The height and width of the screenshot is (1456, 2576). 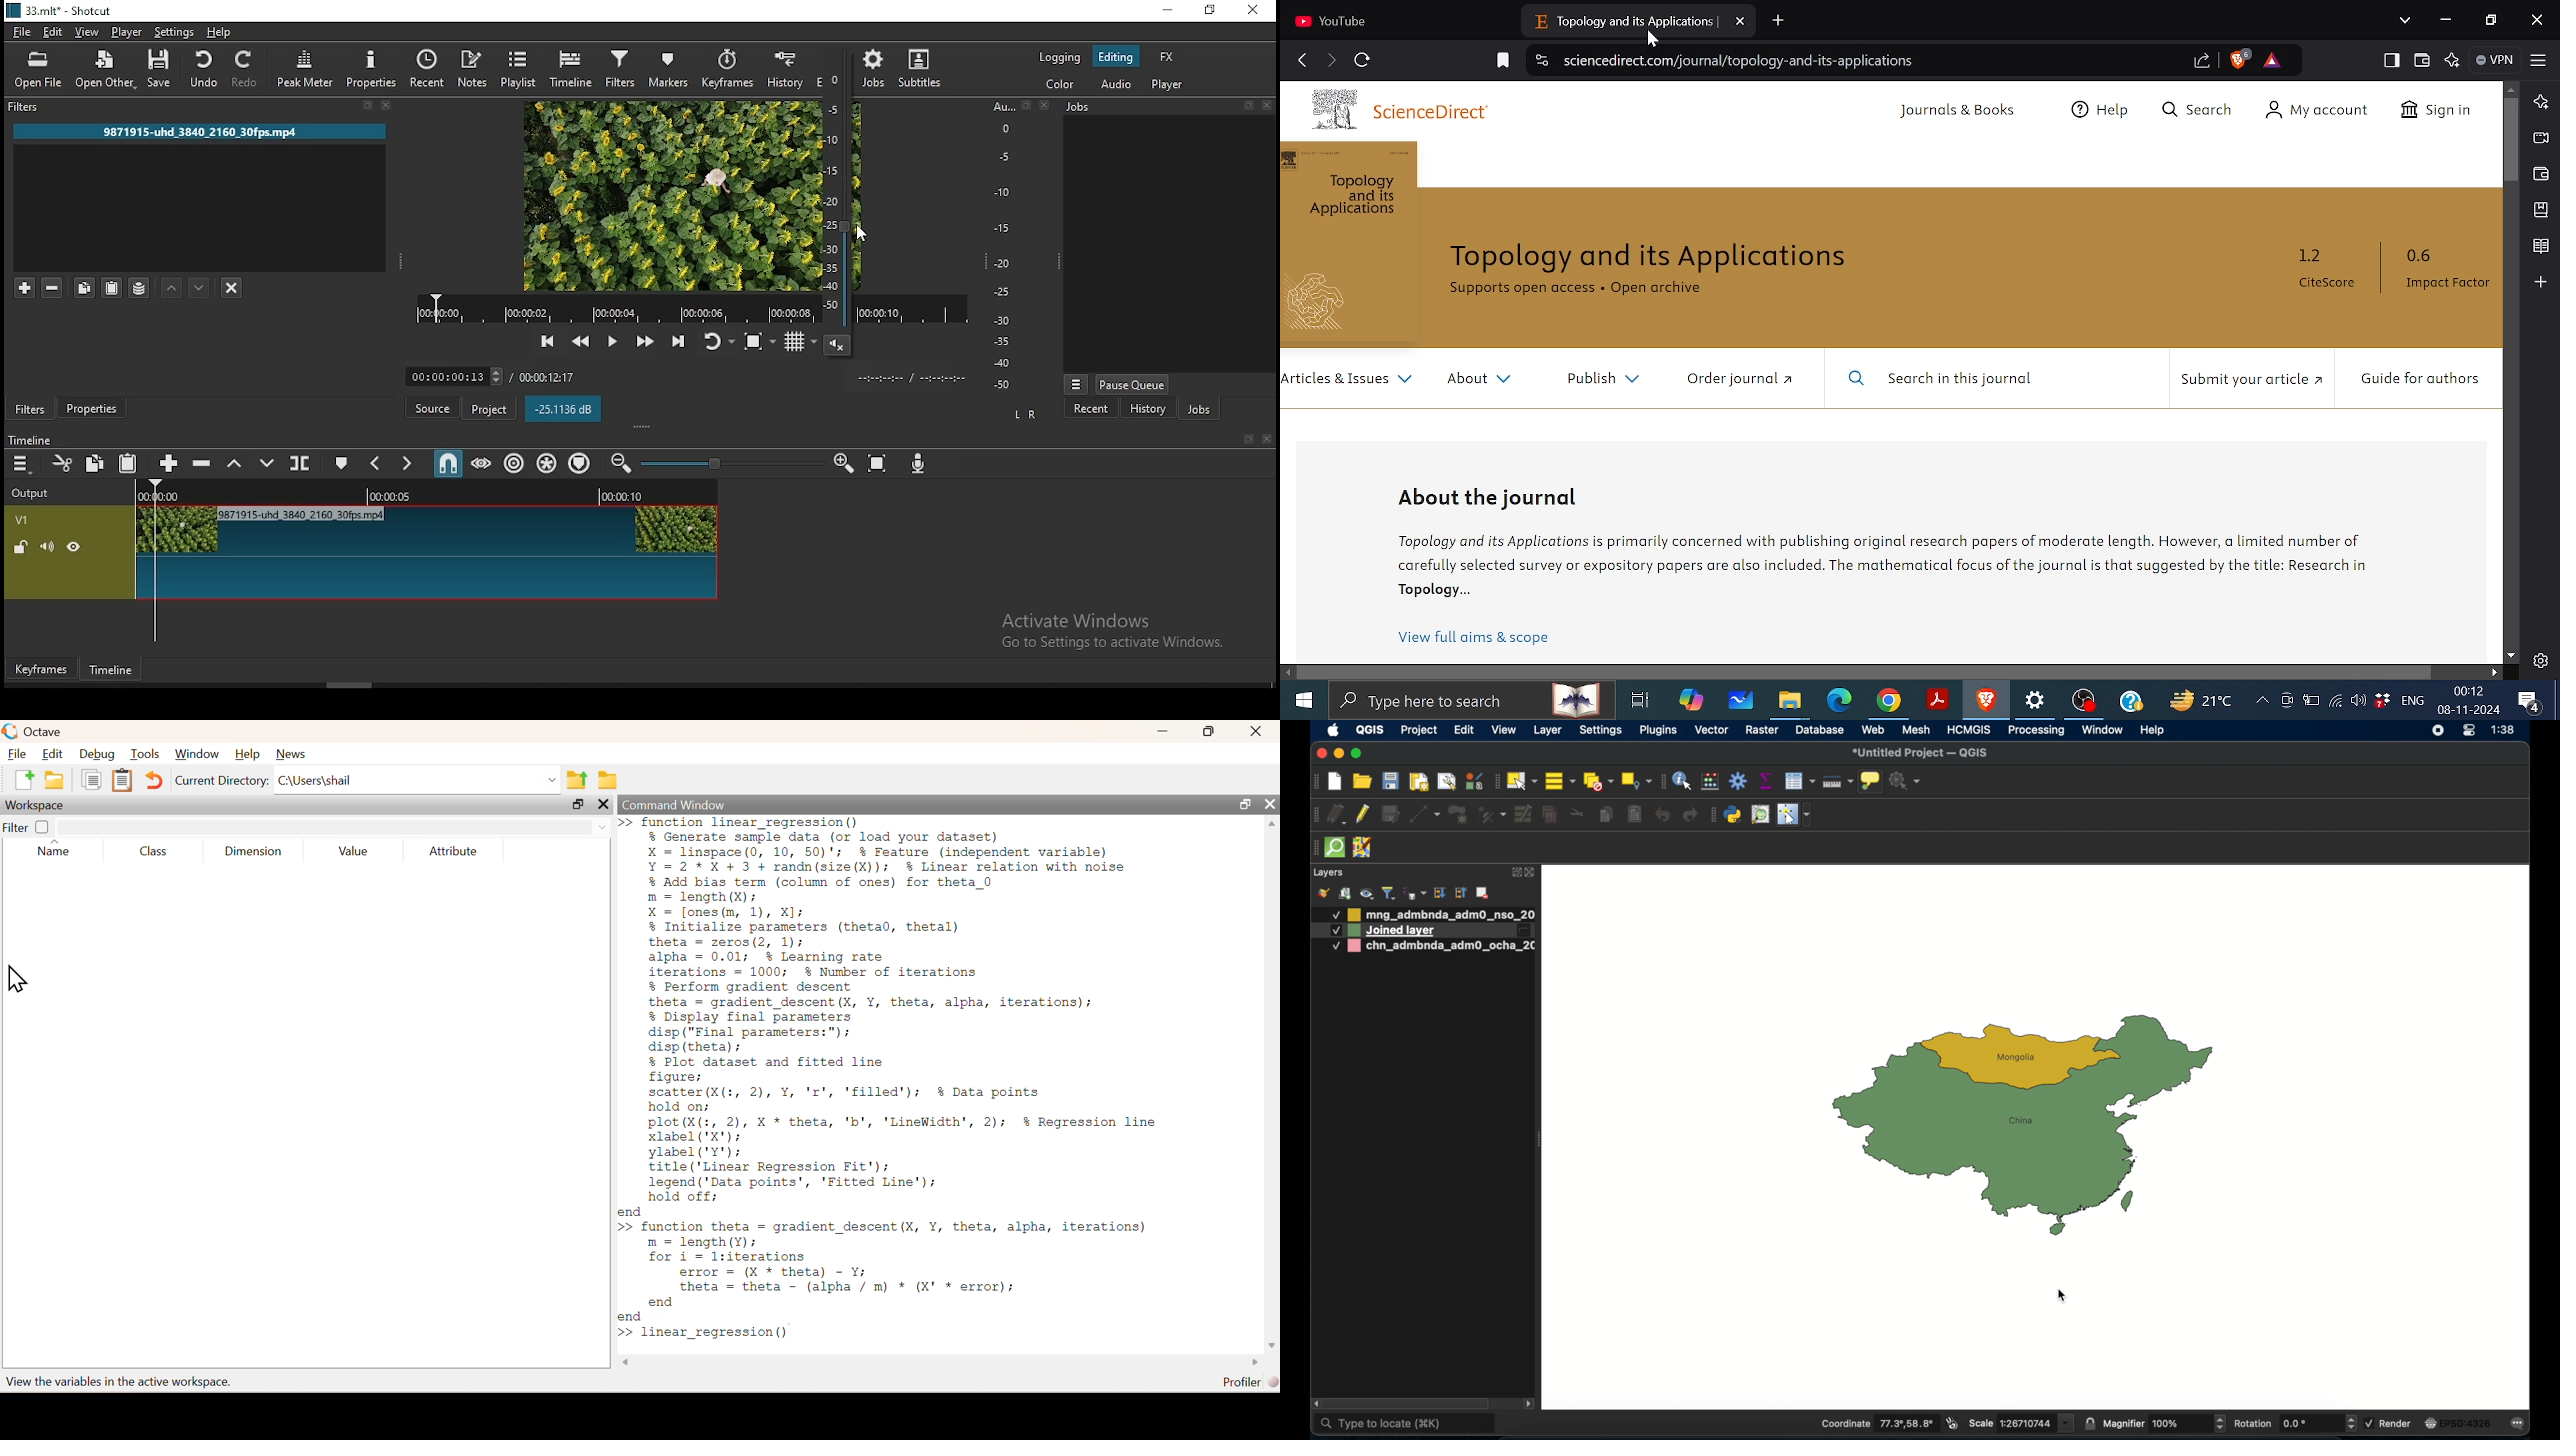 I want to click on paste filter, so click(x=111, y=287).